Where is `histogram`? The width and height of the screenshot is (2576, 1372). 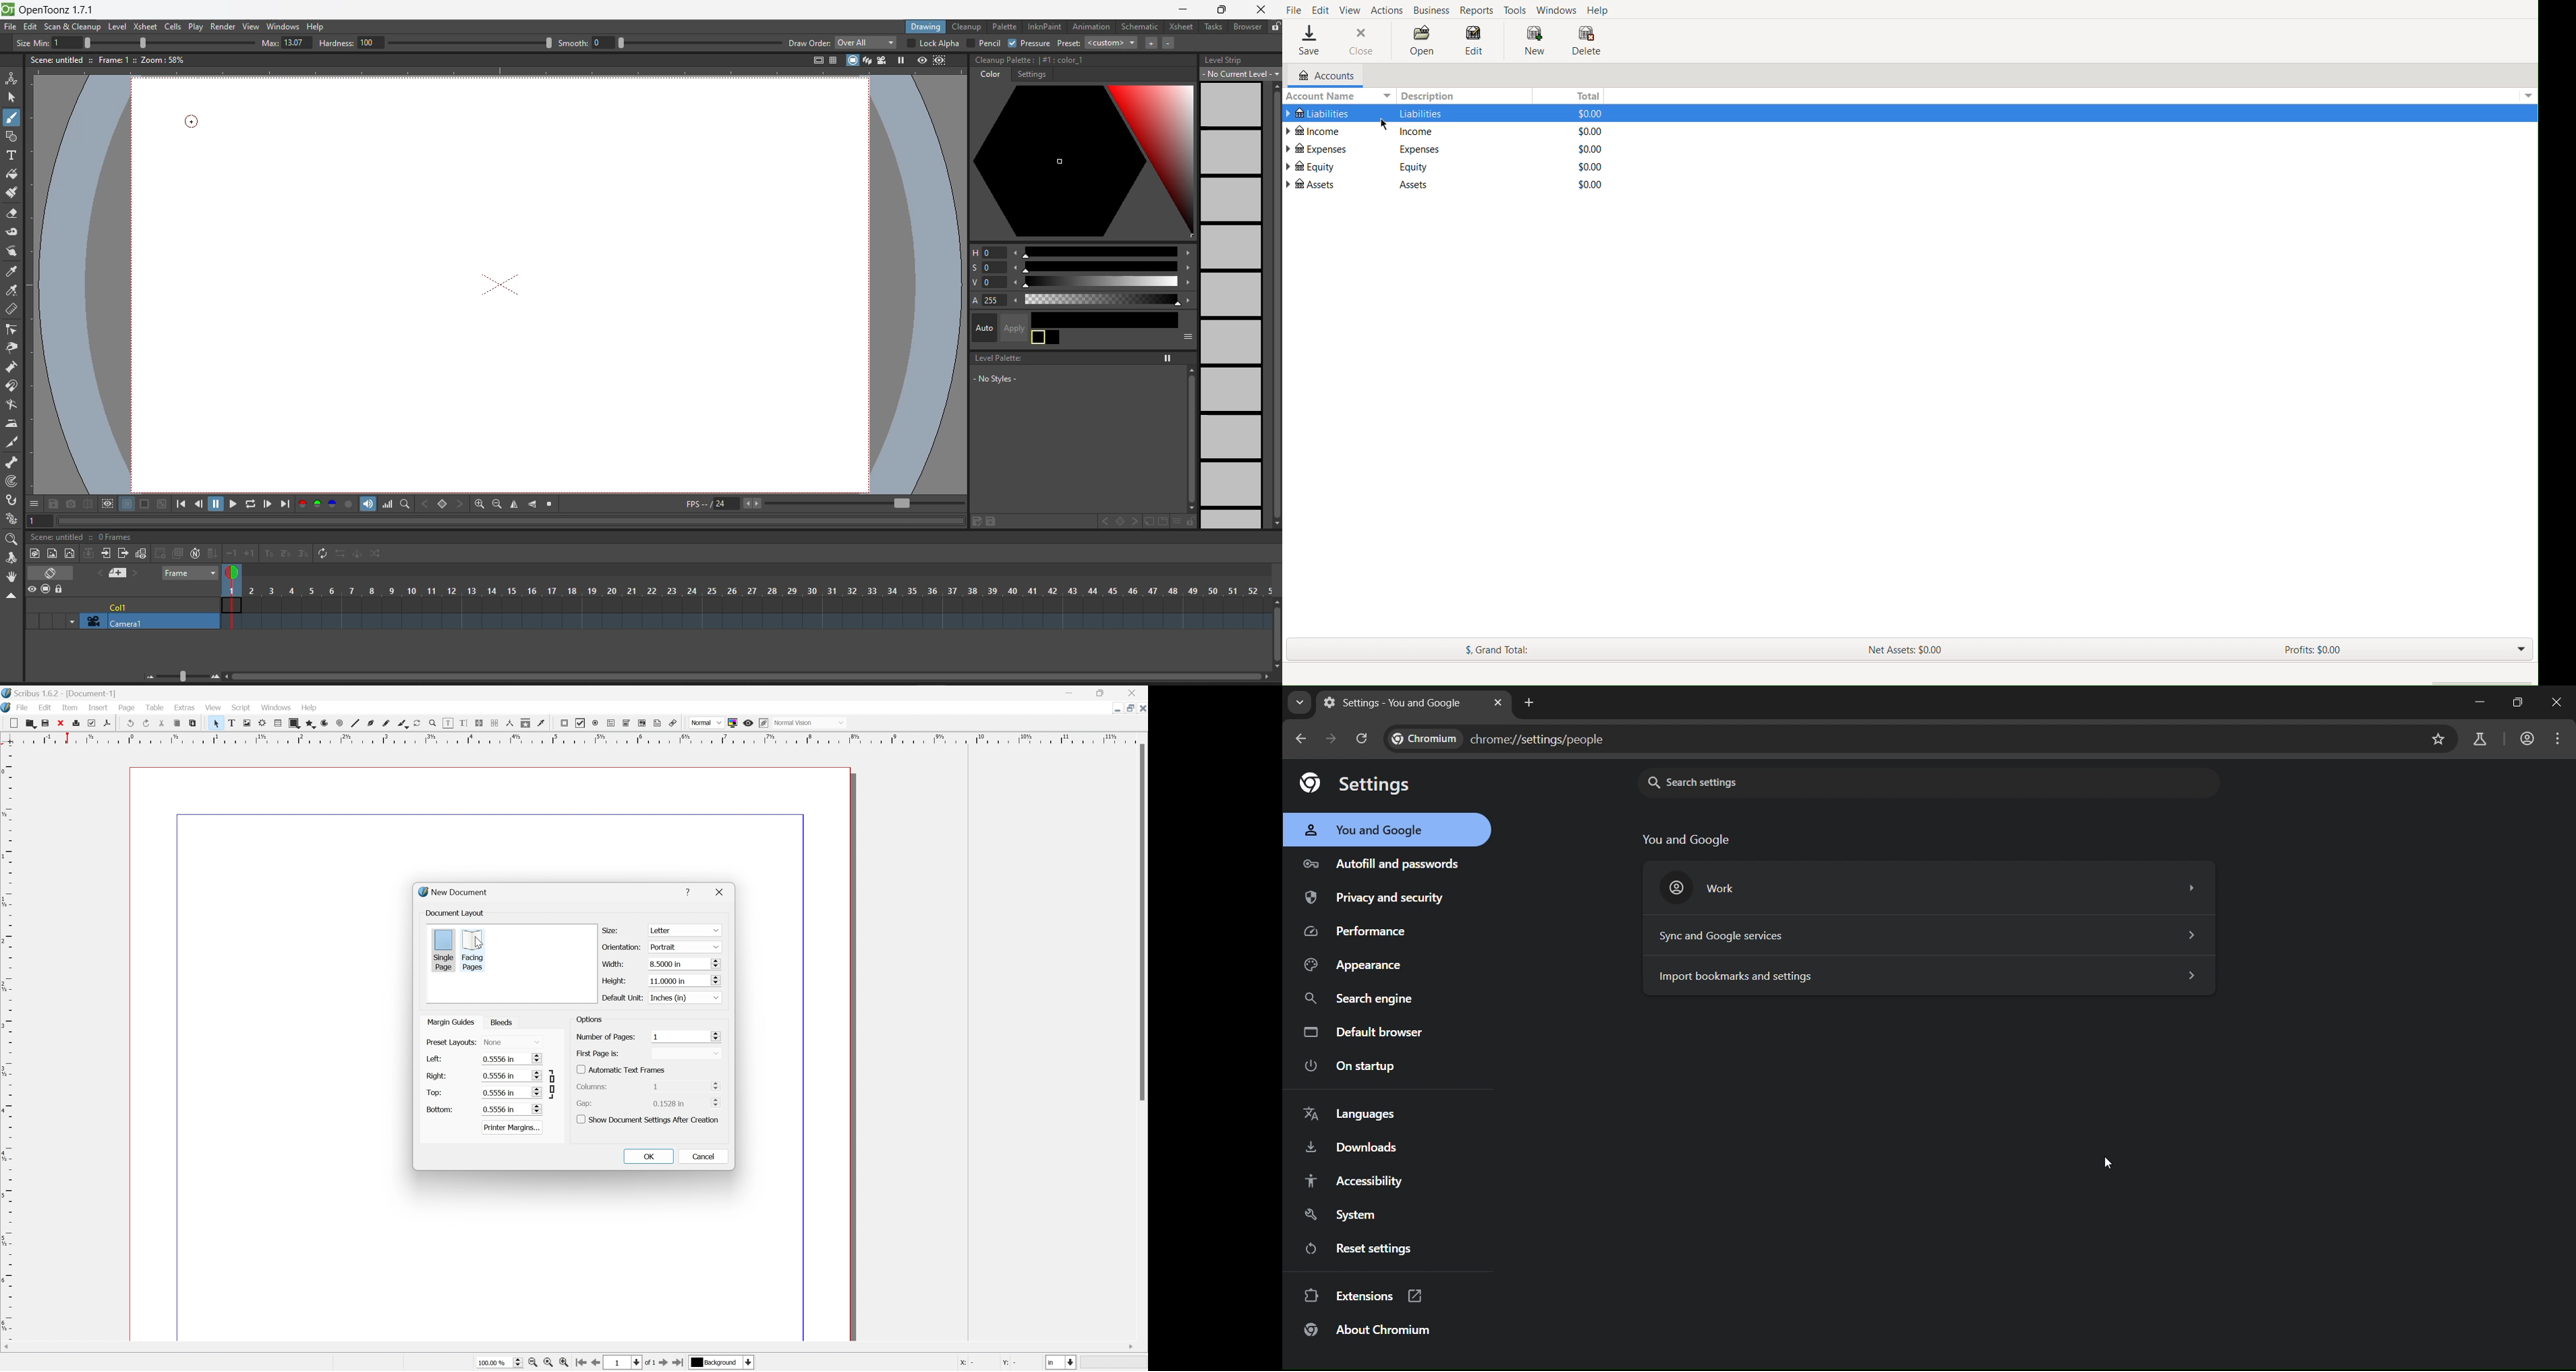
histogram is located at coordinates (387, 503).